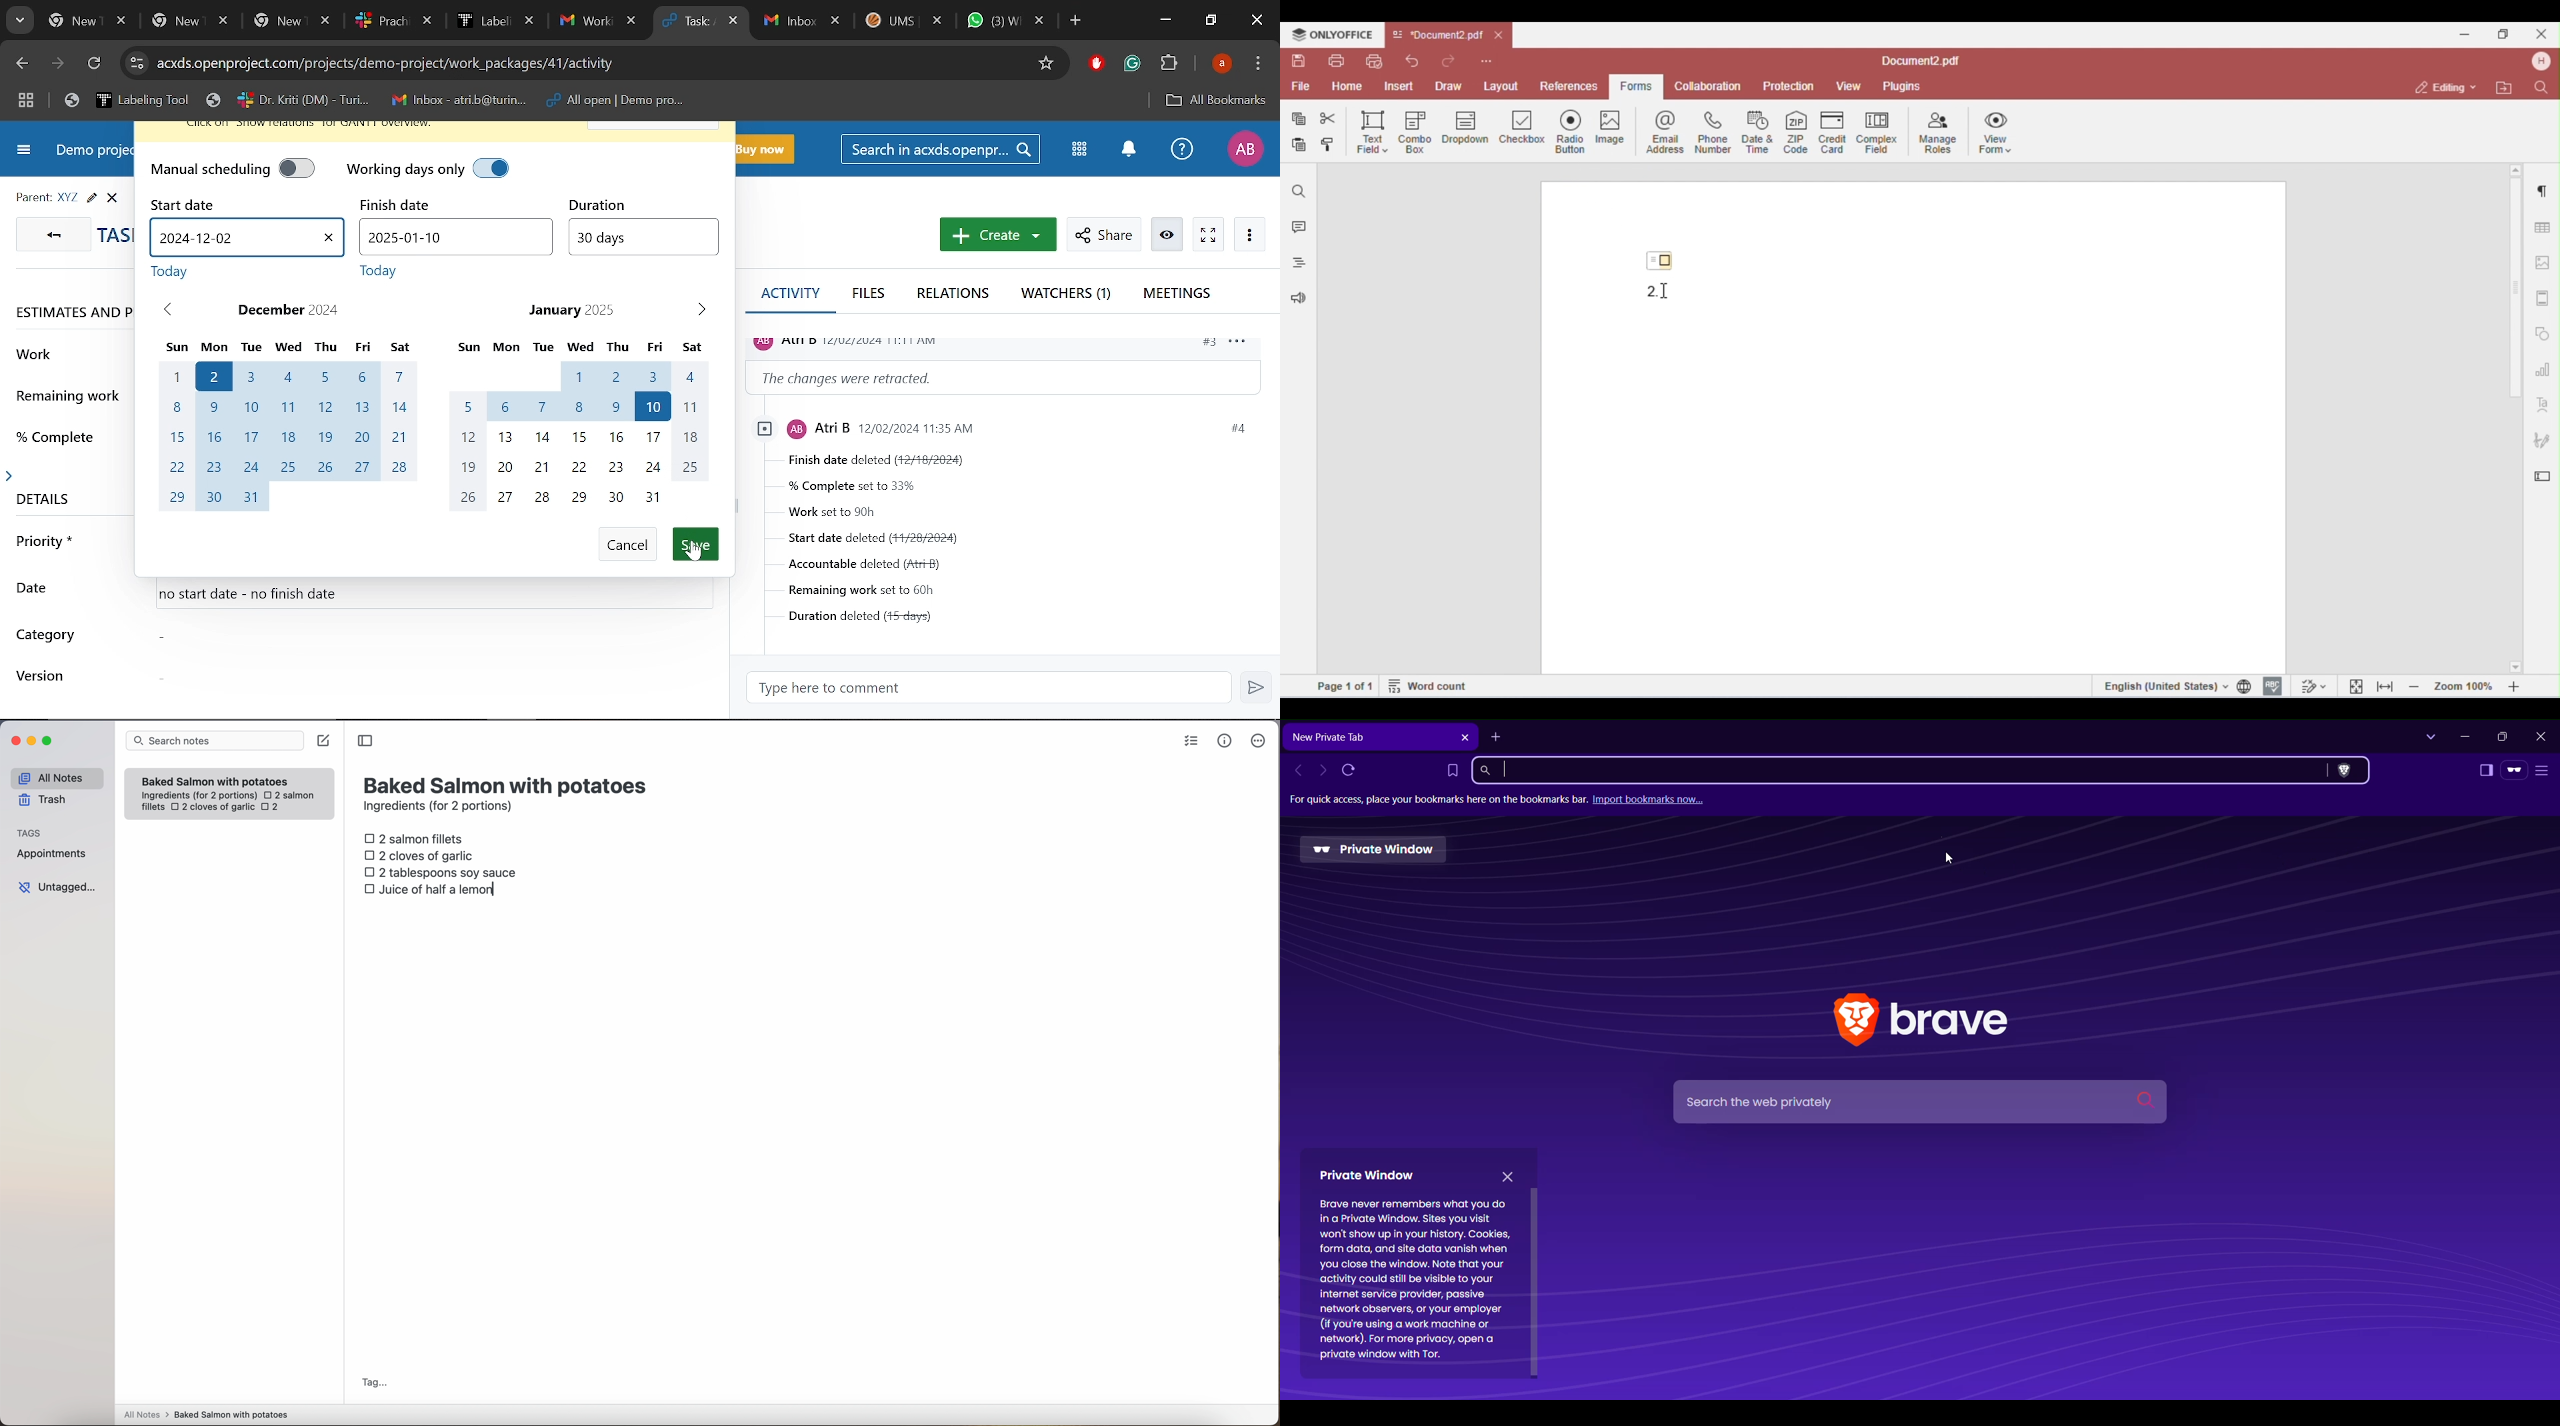 The width and height of the screenshot is (2576, 1428). What do you see at coordinates (1353, 770) in the screenshot?
I see `Reload this page` at bounding box center [1353, 770].